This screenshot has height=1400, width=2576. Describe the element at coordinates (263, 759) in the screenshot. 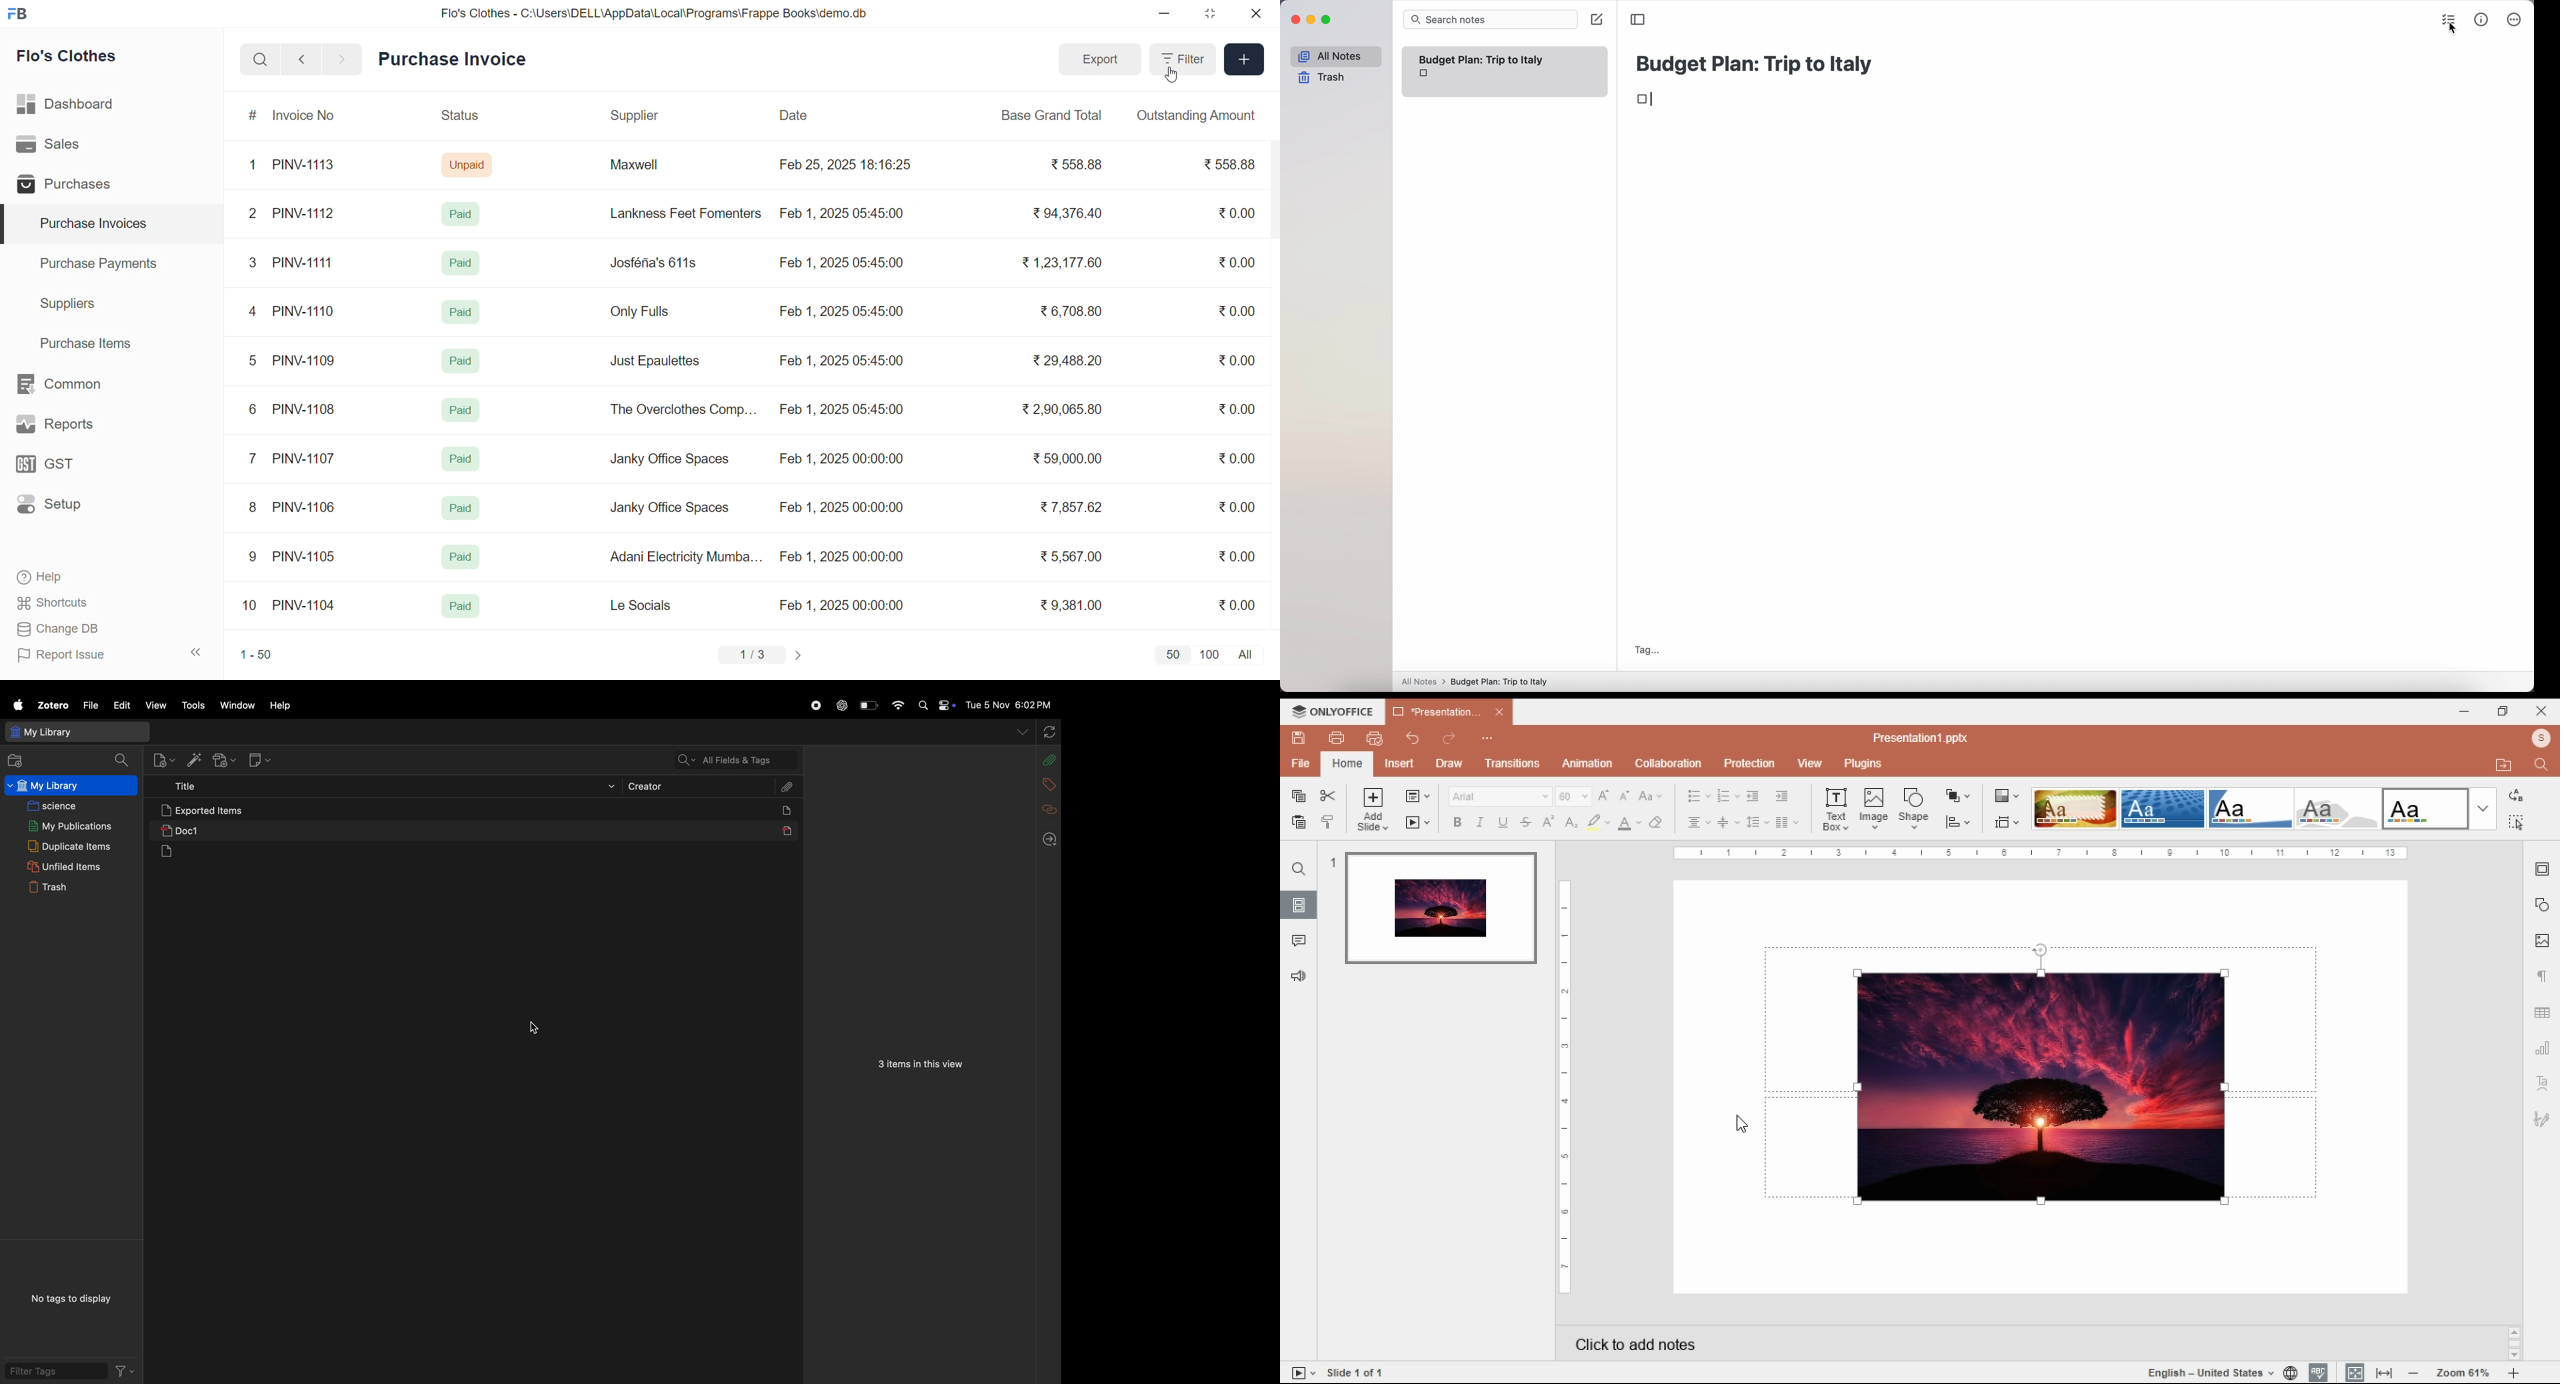

I see `new note` at that location.